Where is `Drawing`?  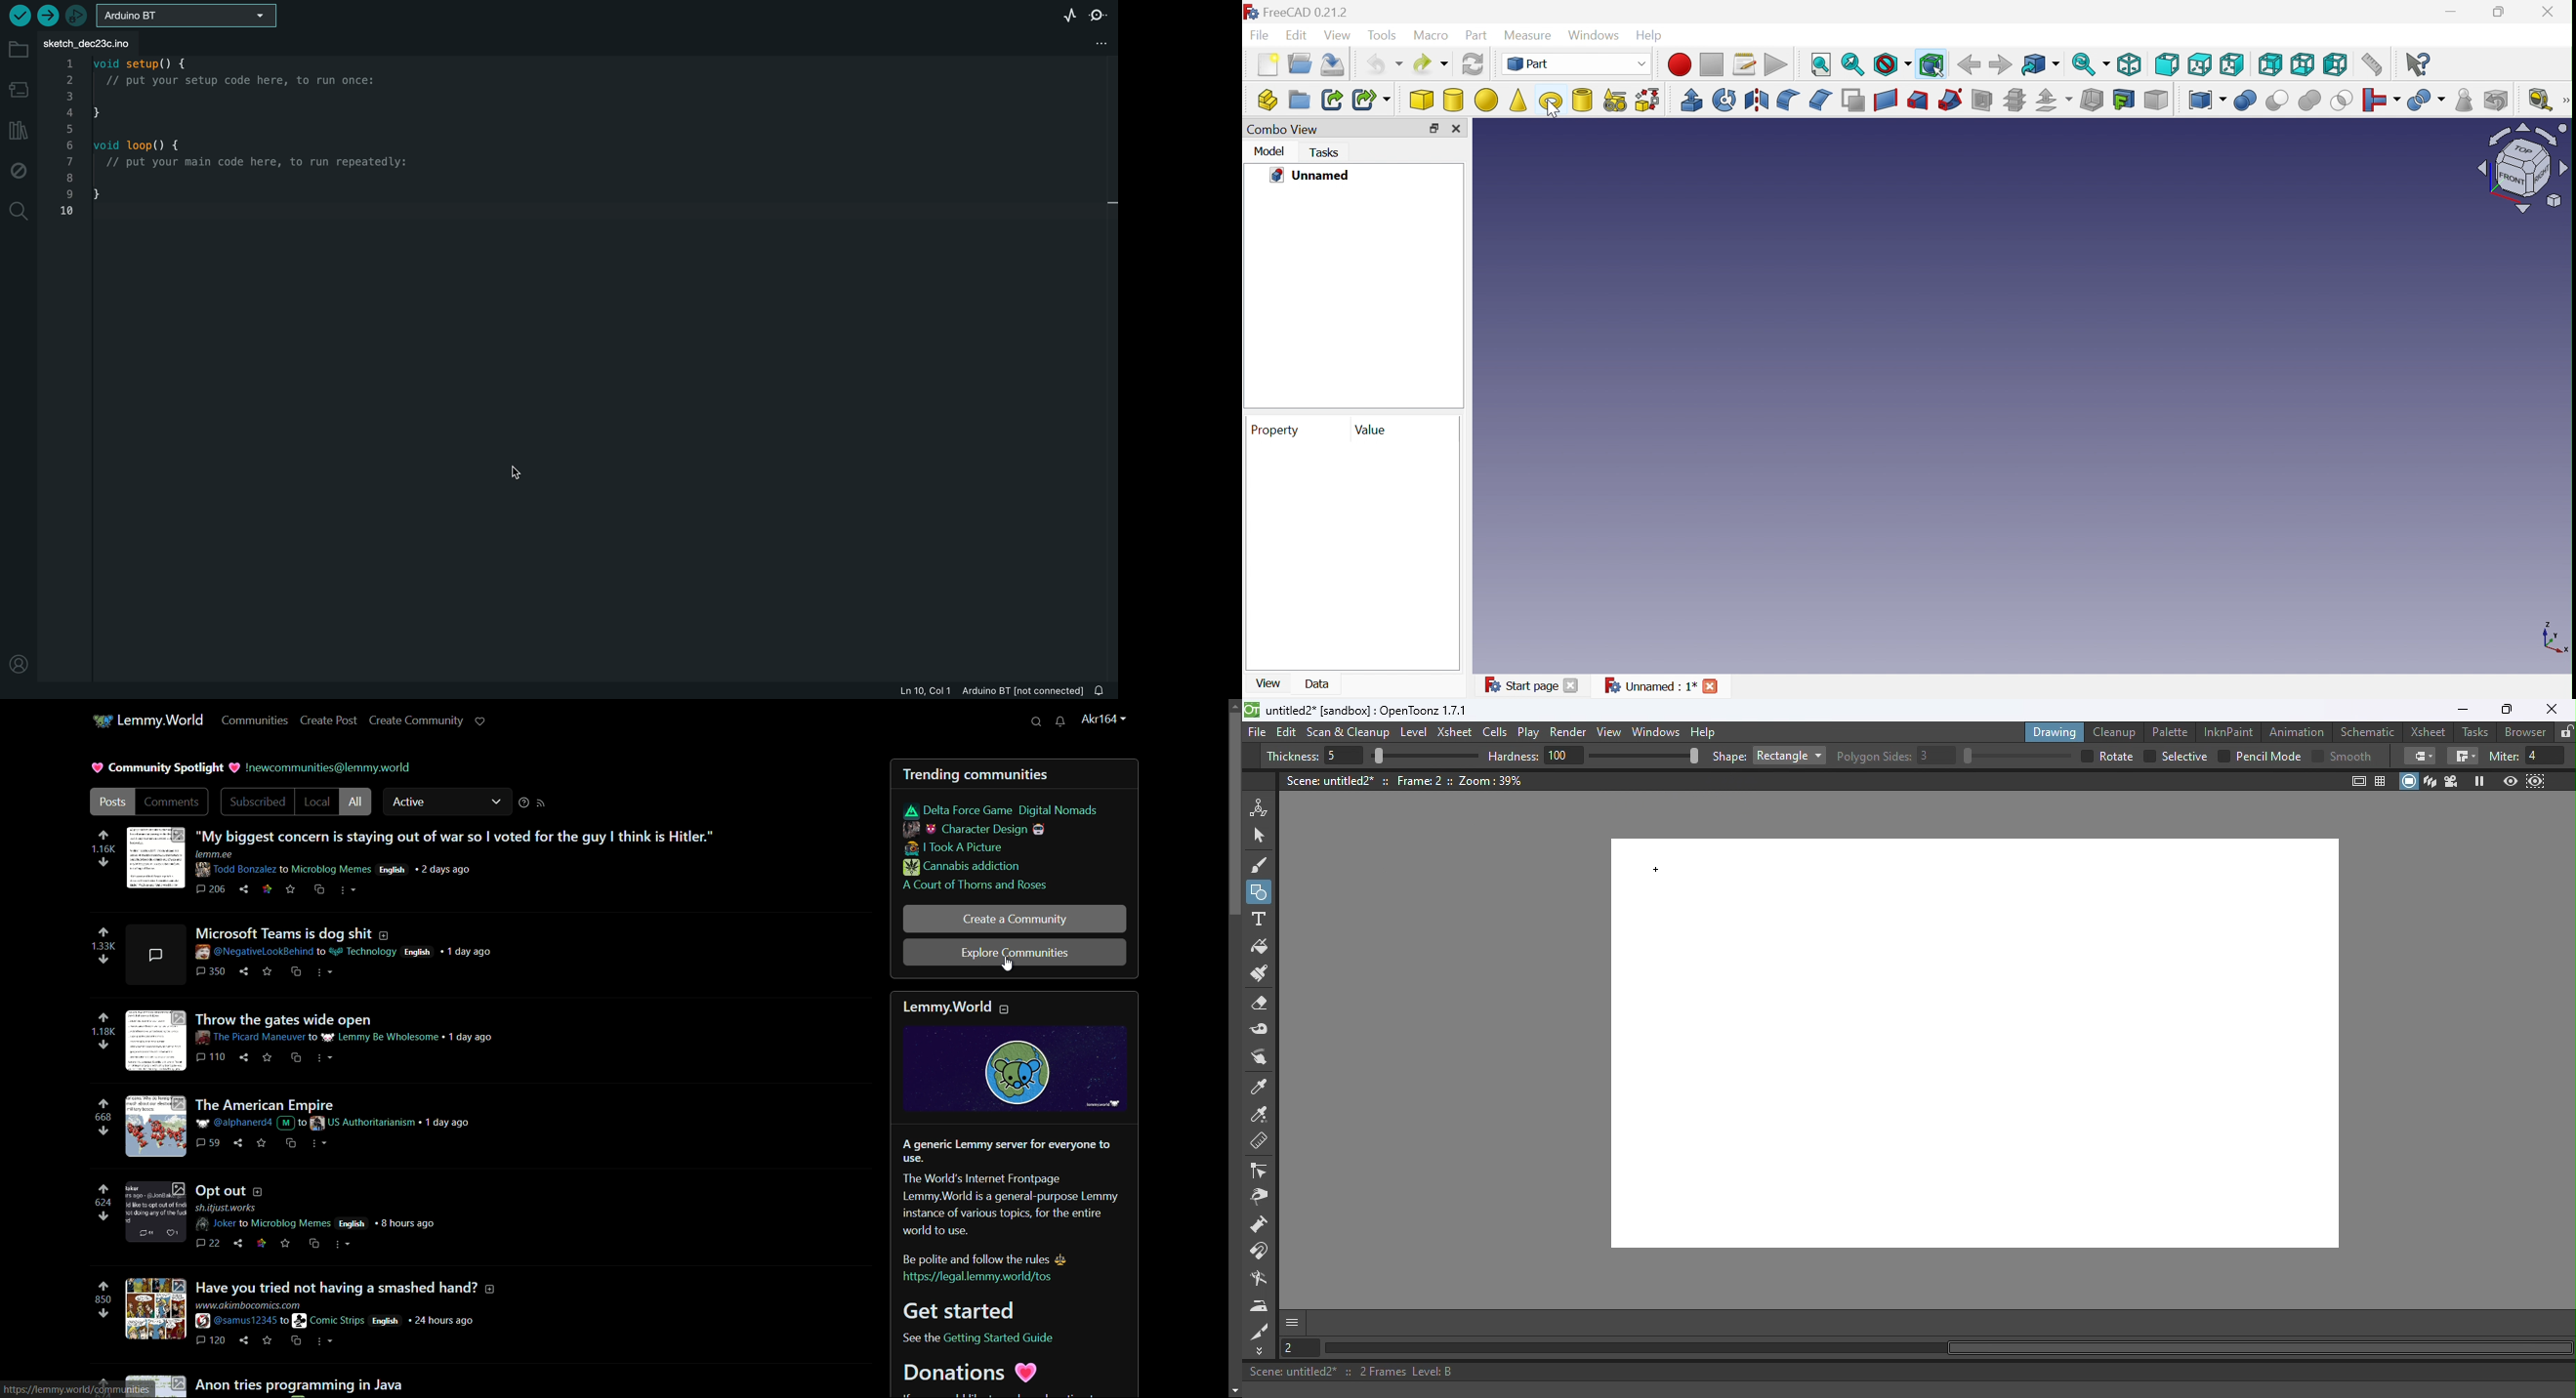
Drawing is located at coordinates (2057, 731).